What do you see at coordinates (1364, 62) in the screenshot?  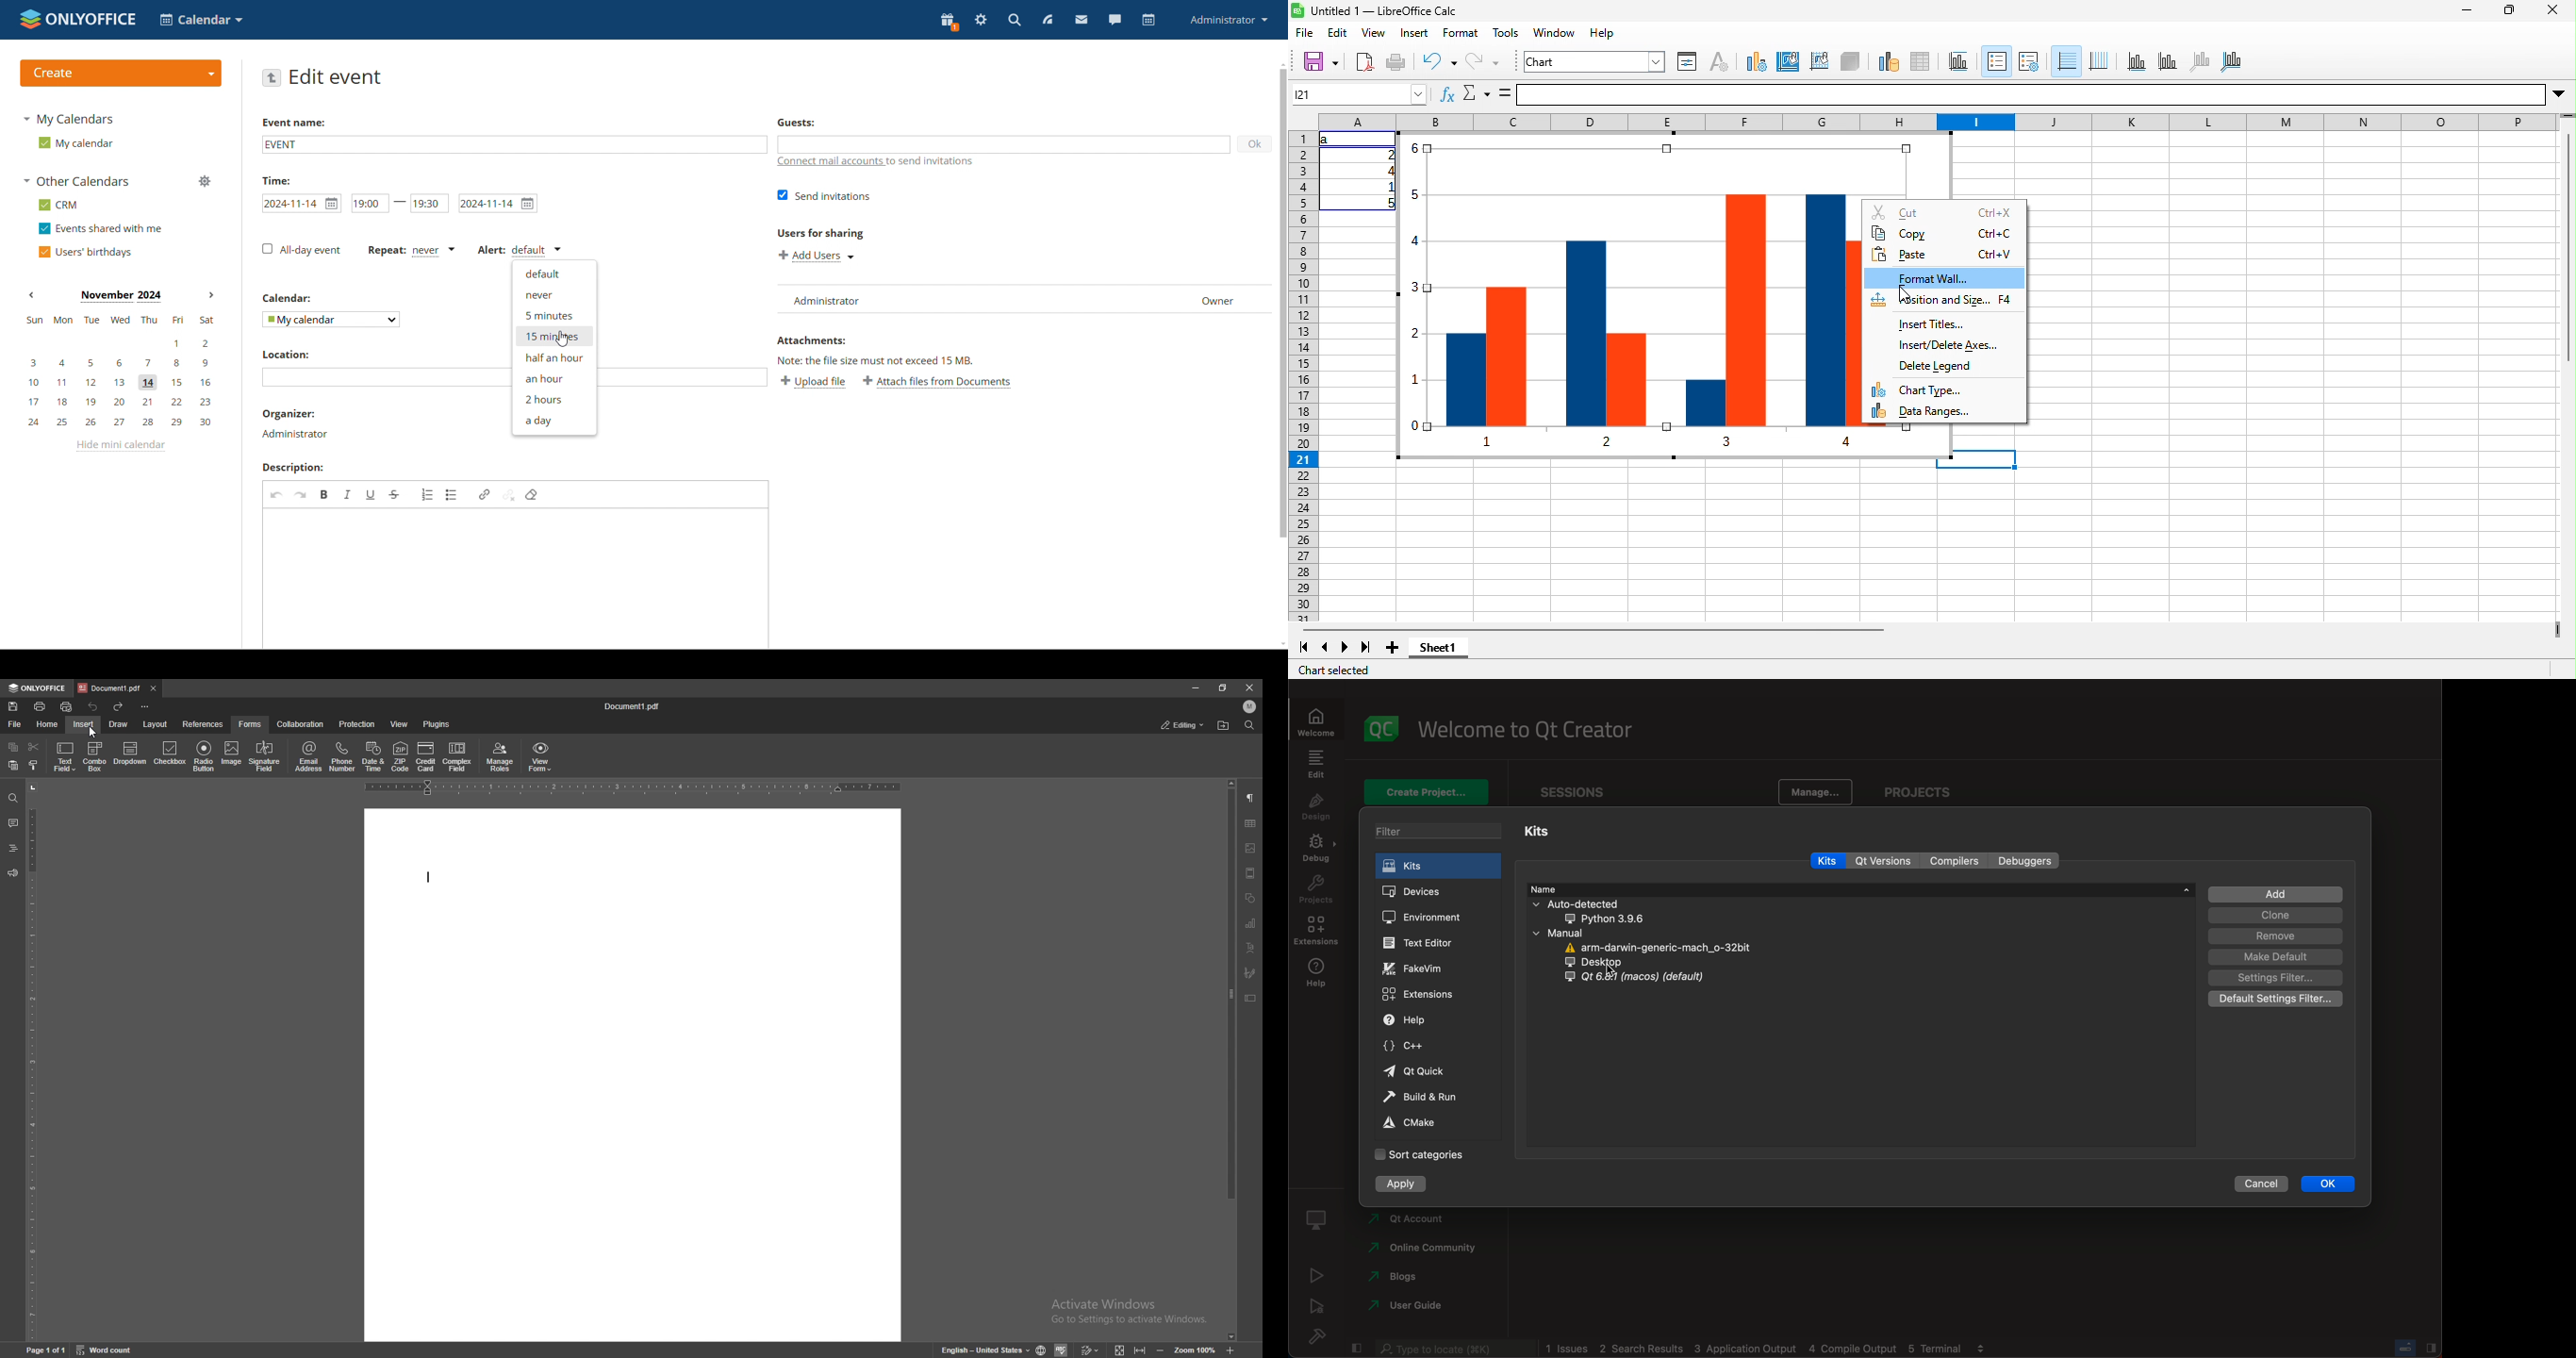 I see `export directly as pdf` at bounding box center [1364, 62].